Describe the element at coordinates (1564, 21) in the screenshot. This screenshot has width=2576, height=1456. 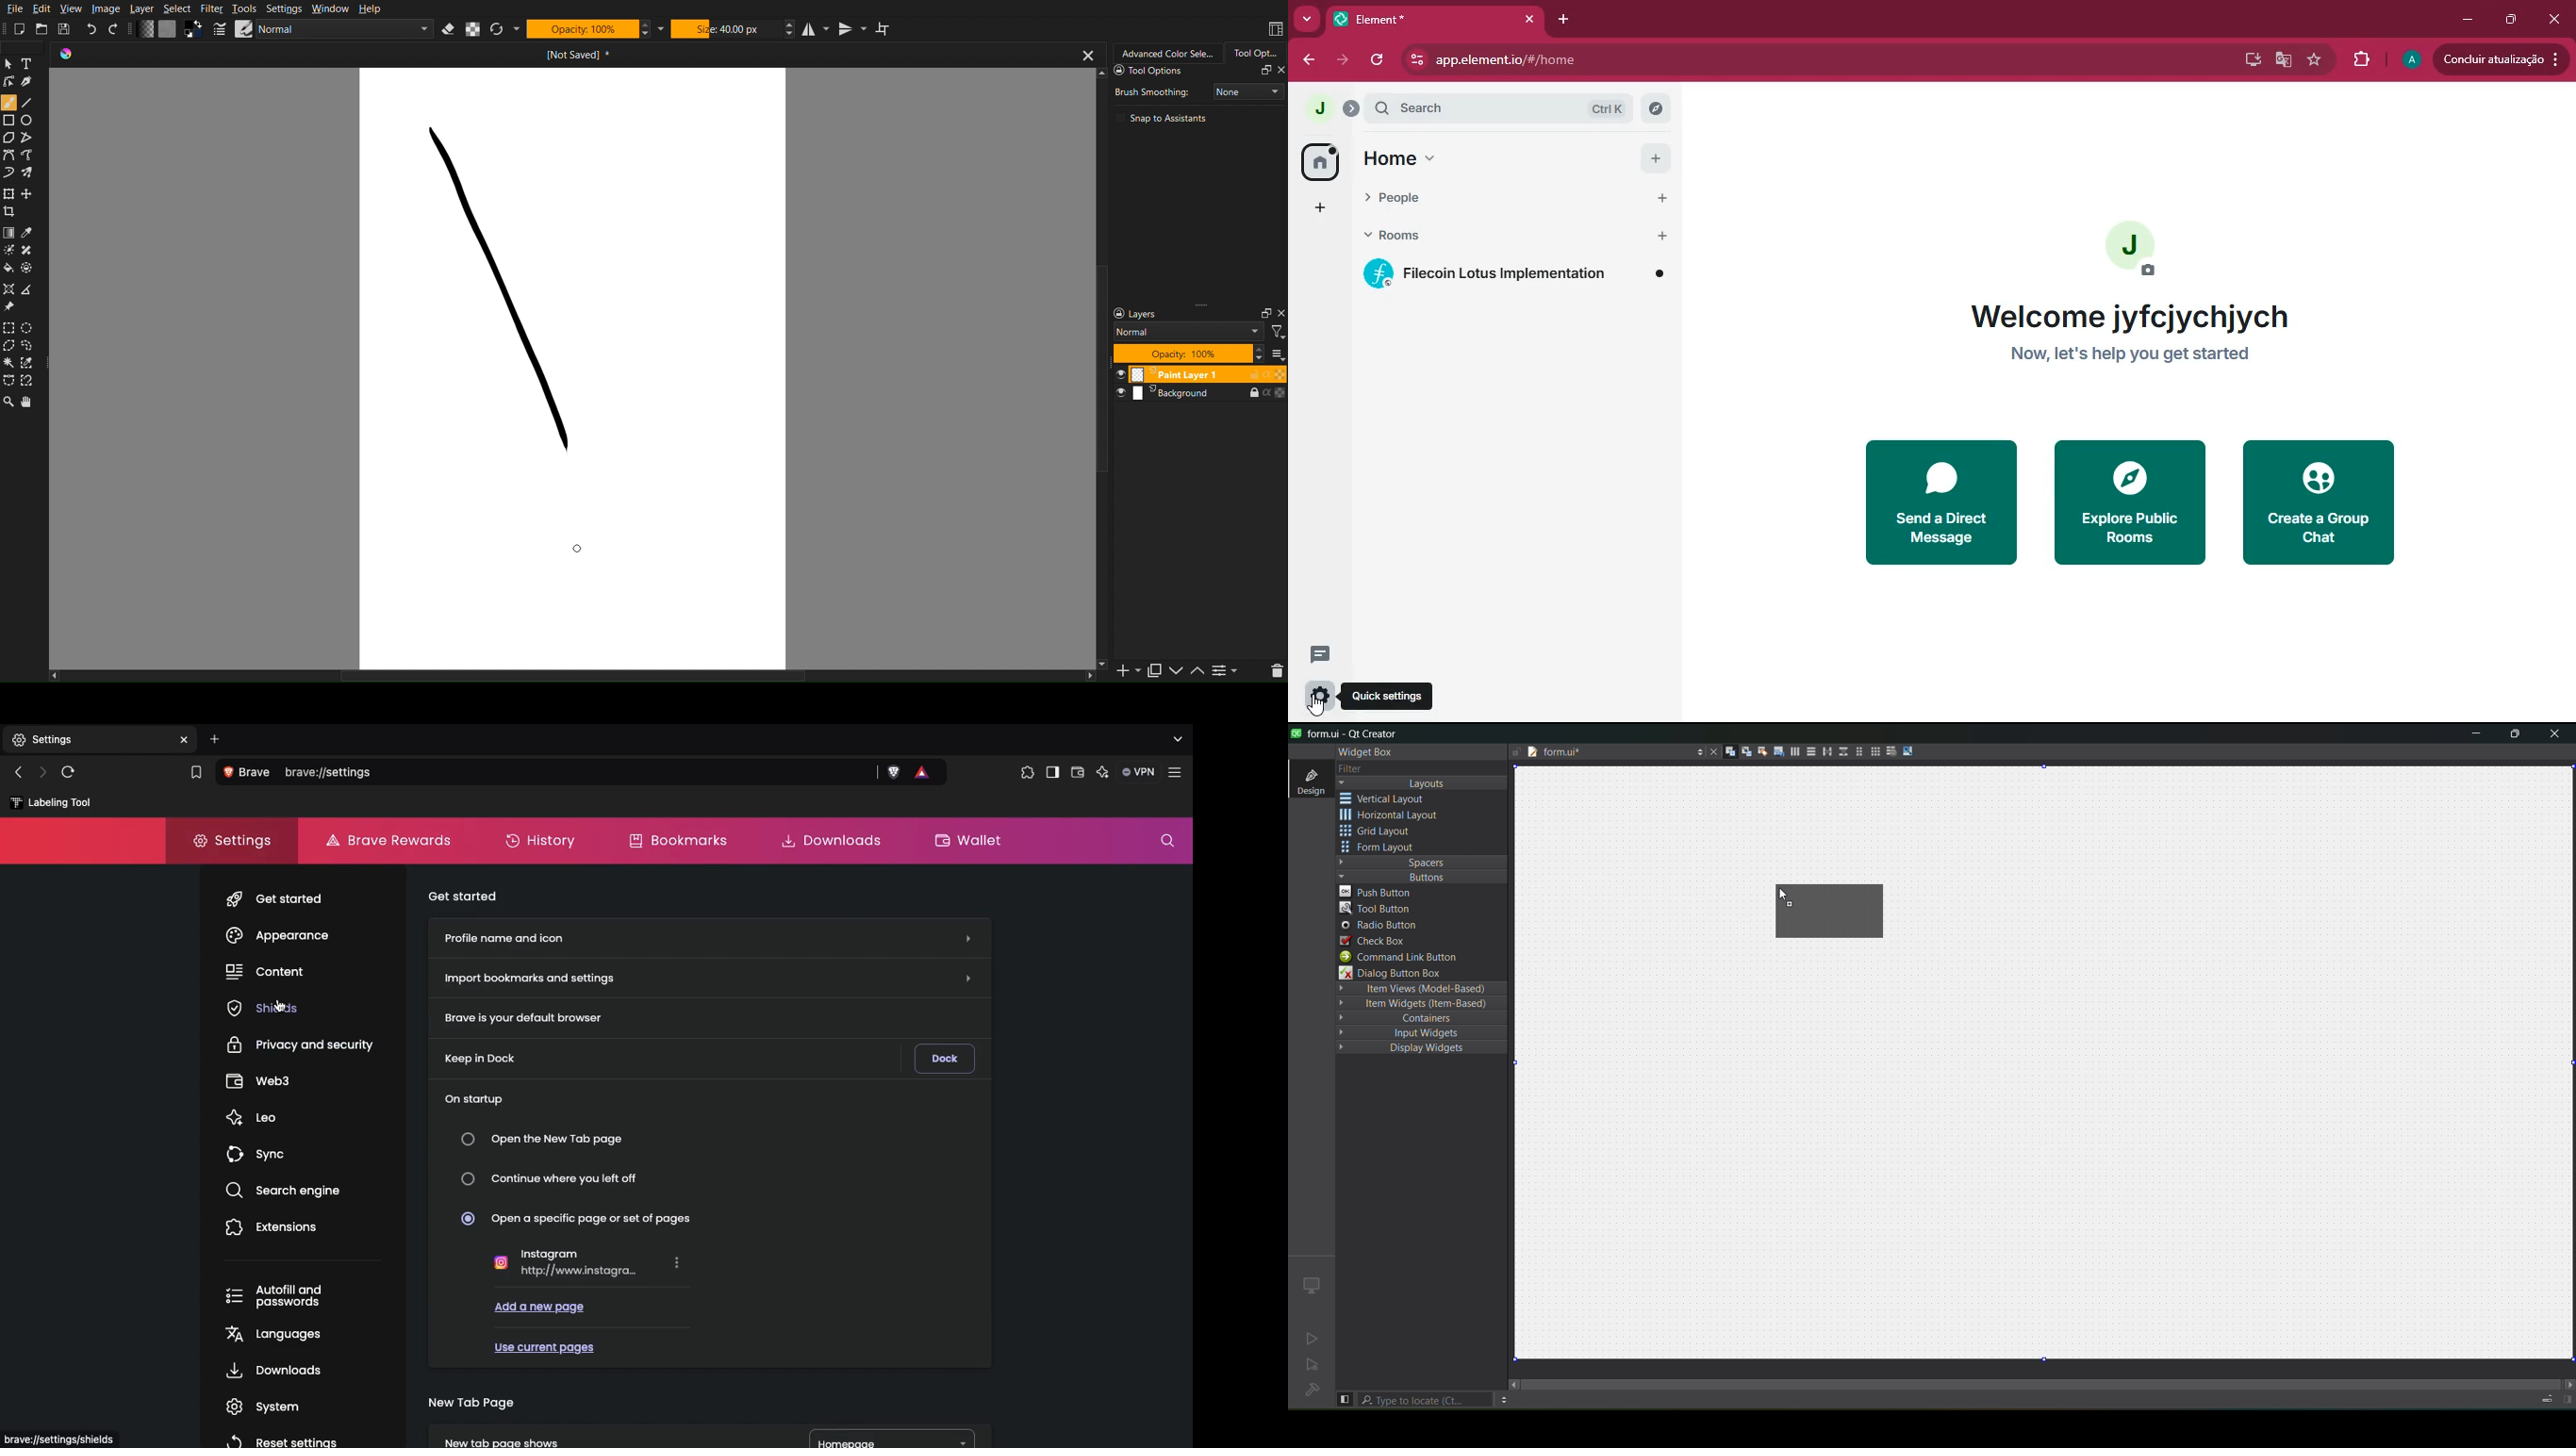
I see `add tab` at that location.